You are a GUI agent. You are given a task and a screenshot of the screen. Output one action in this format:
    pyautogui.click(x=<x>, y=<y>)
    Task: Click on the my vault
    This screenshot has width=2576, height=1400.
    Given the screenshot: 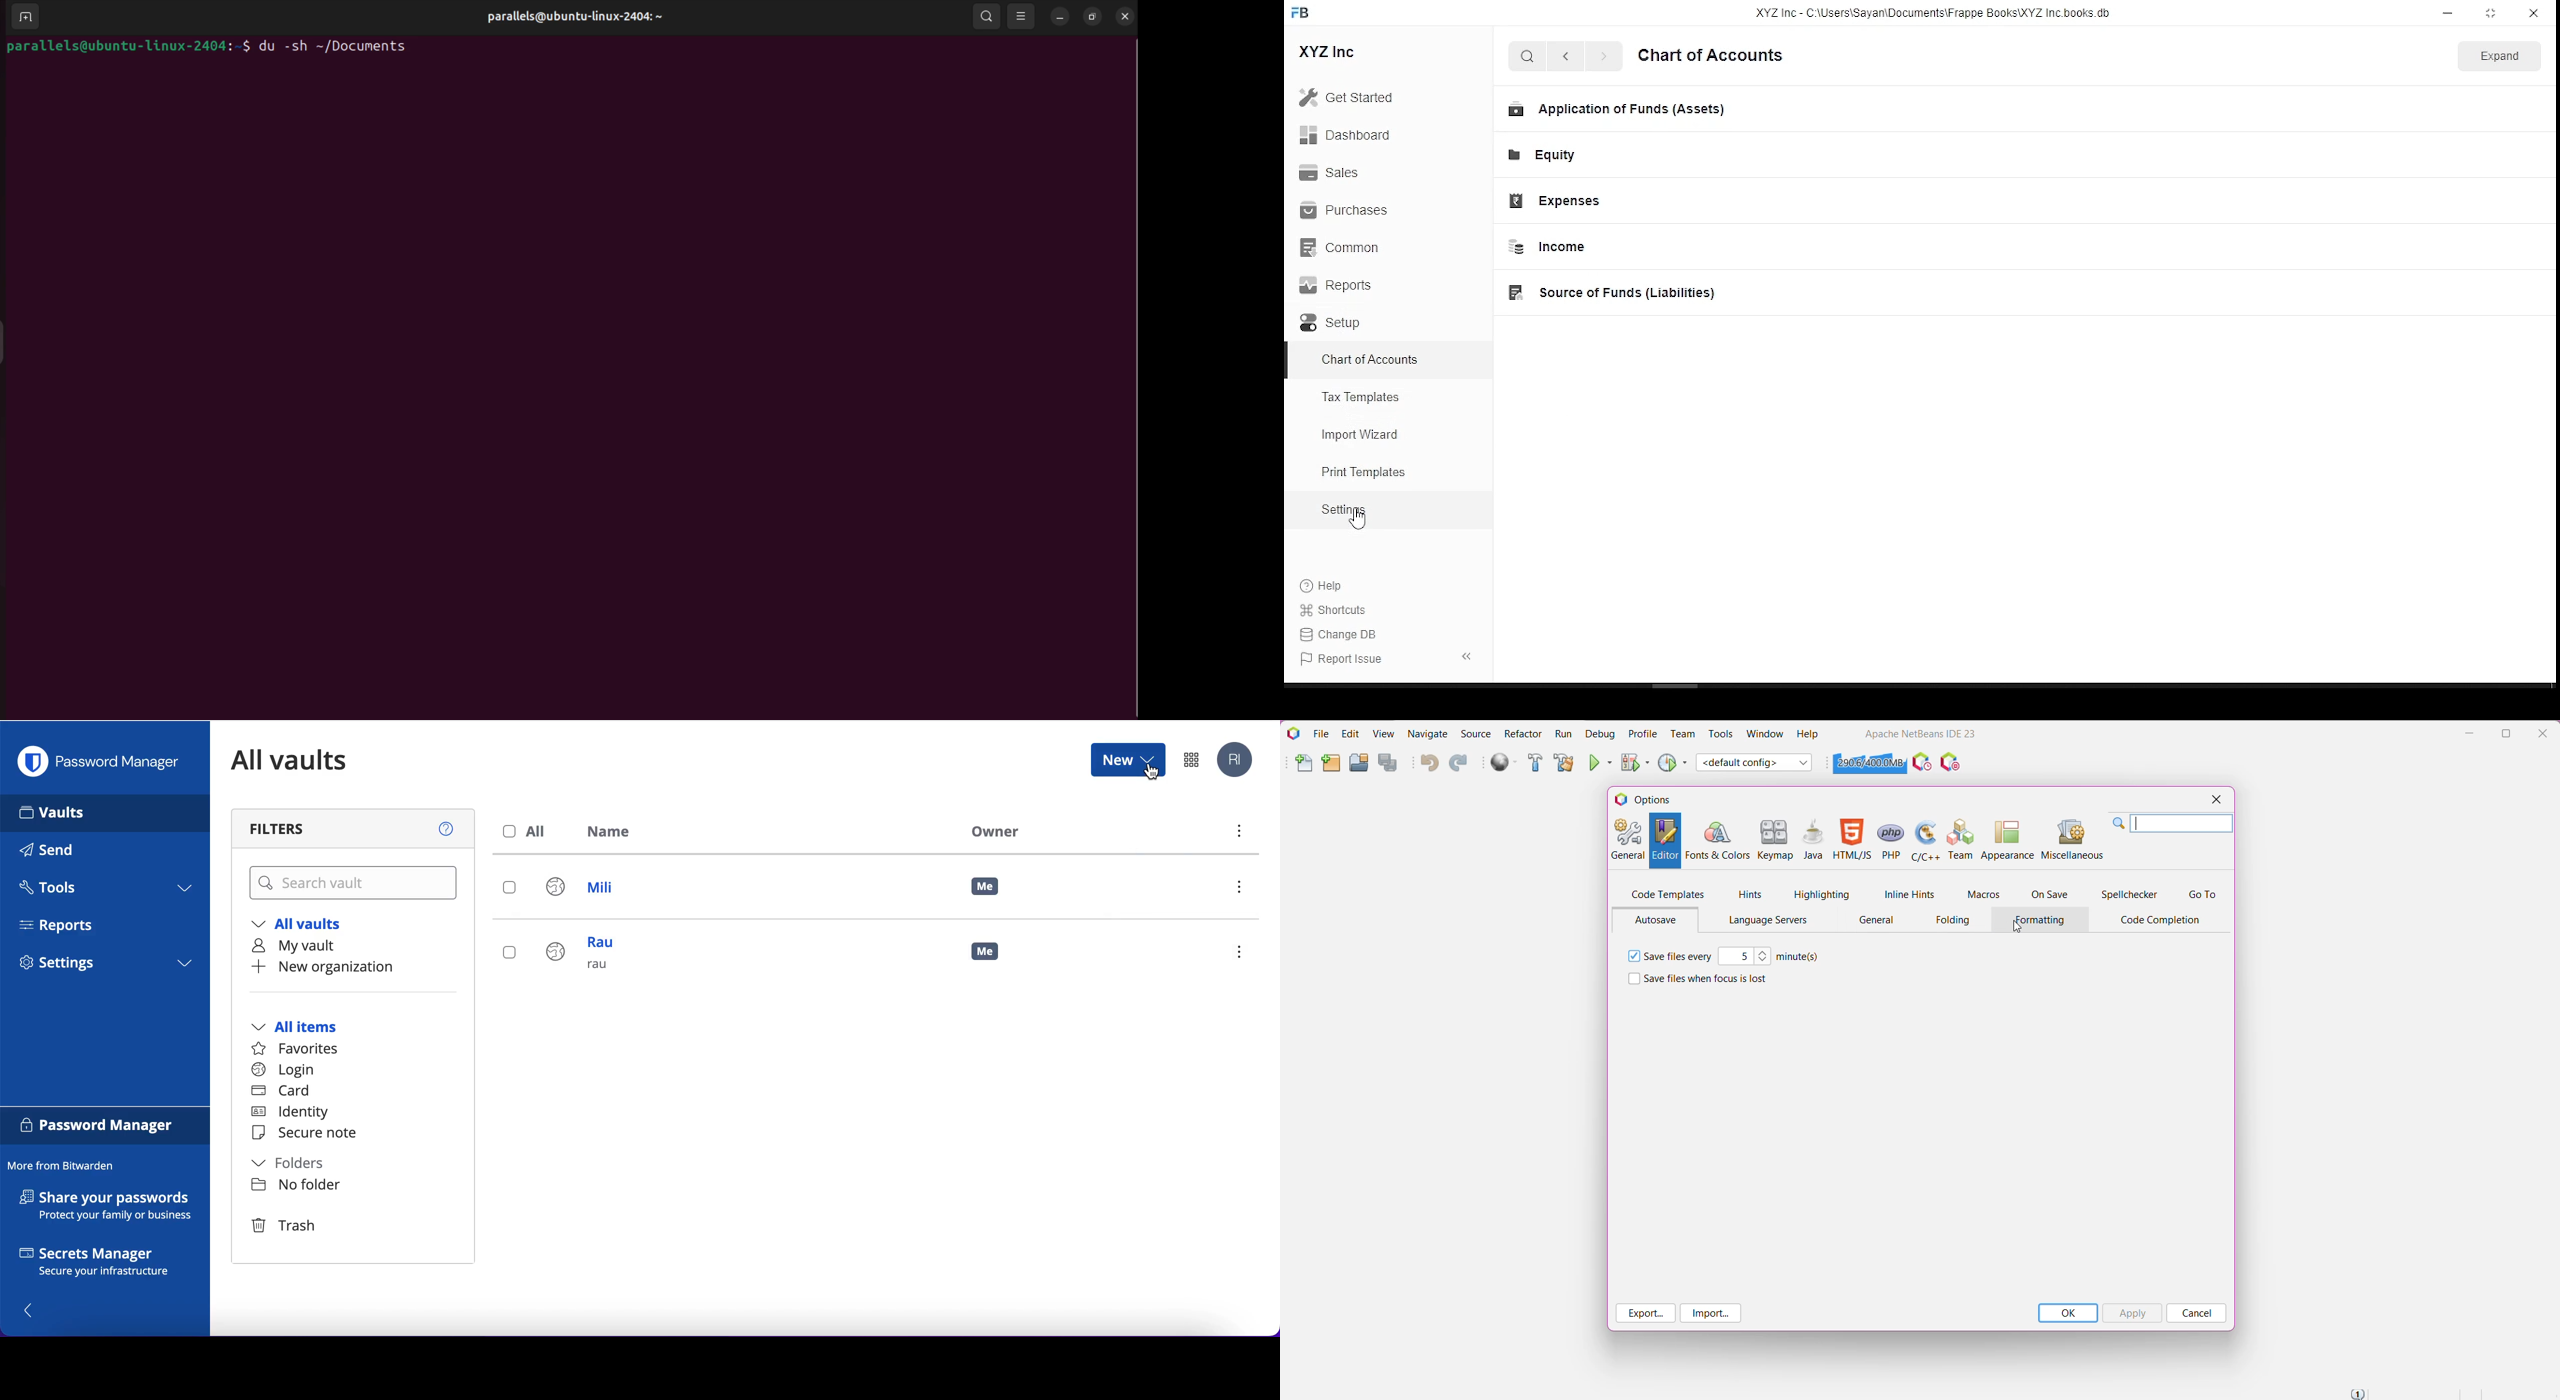 What is the action you would take?
    pyautogui.click(x=304, y=946)
    